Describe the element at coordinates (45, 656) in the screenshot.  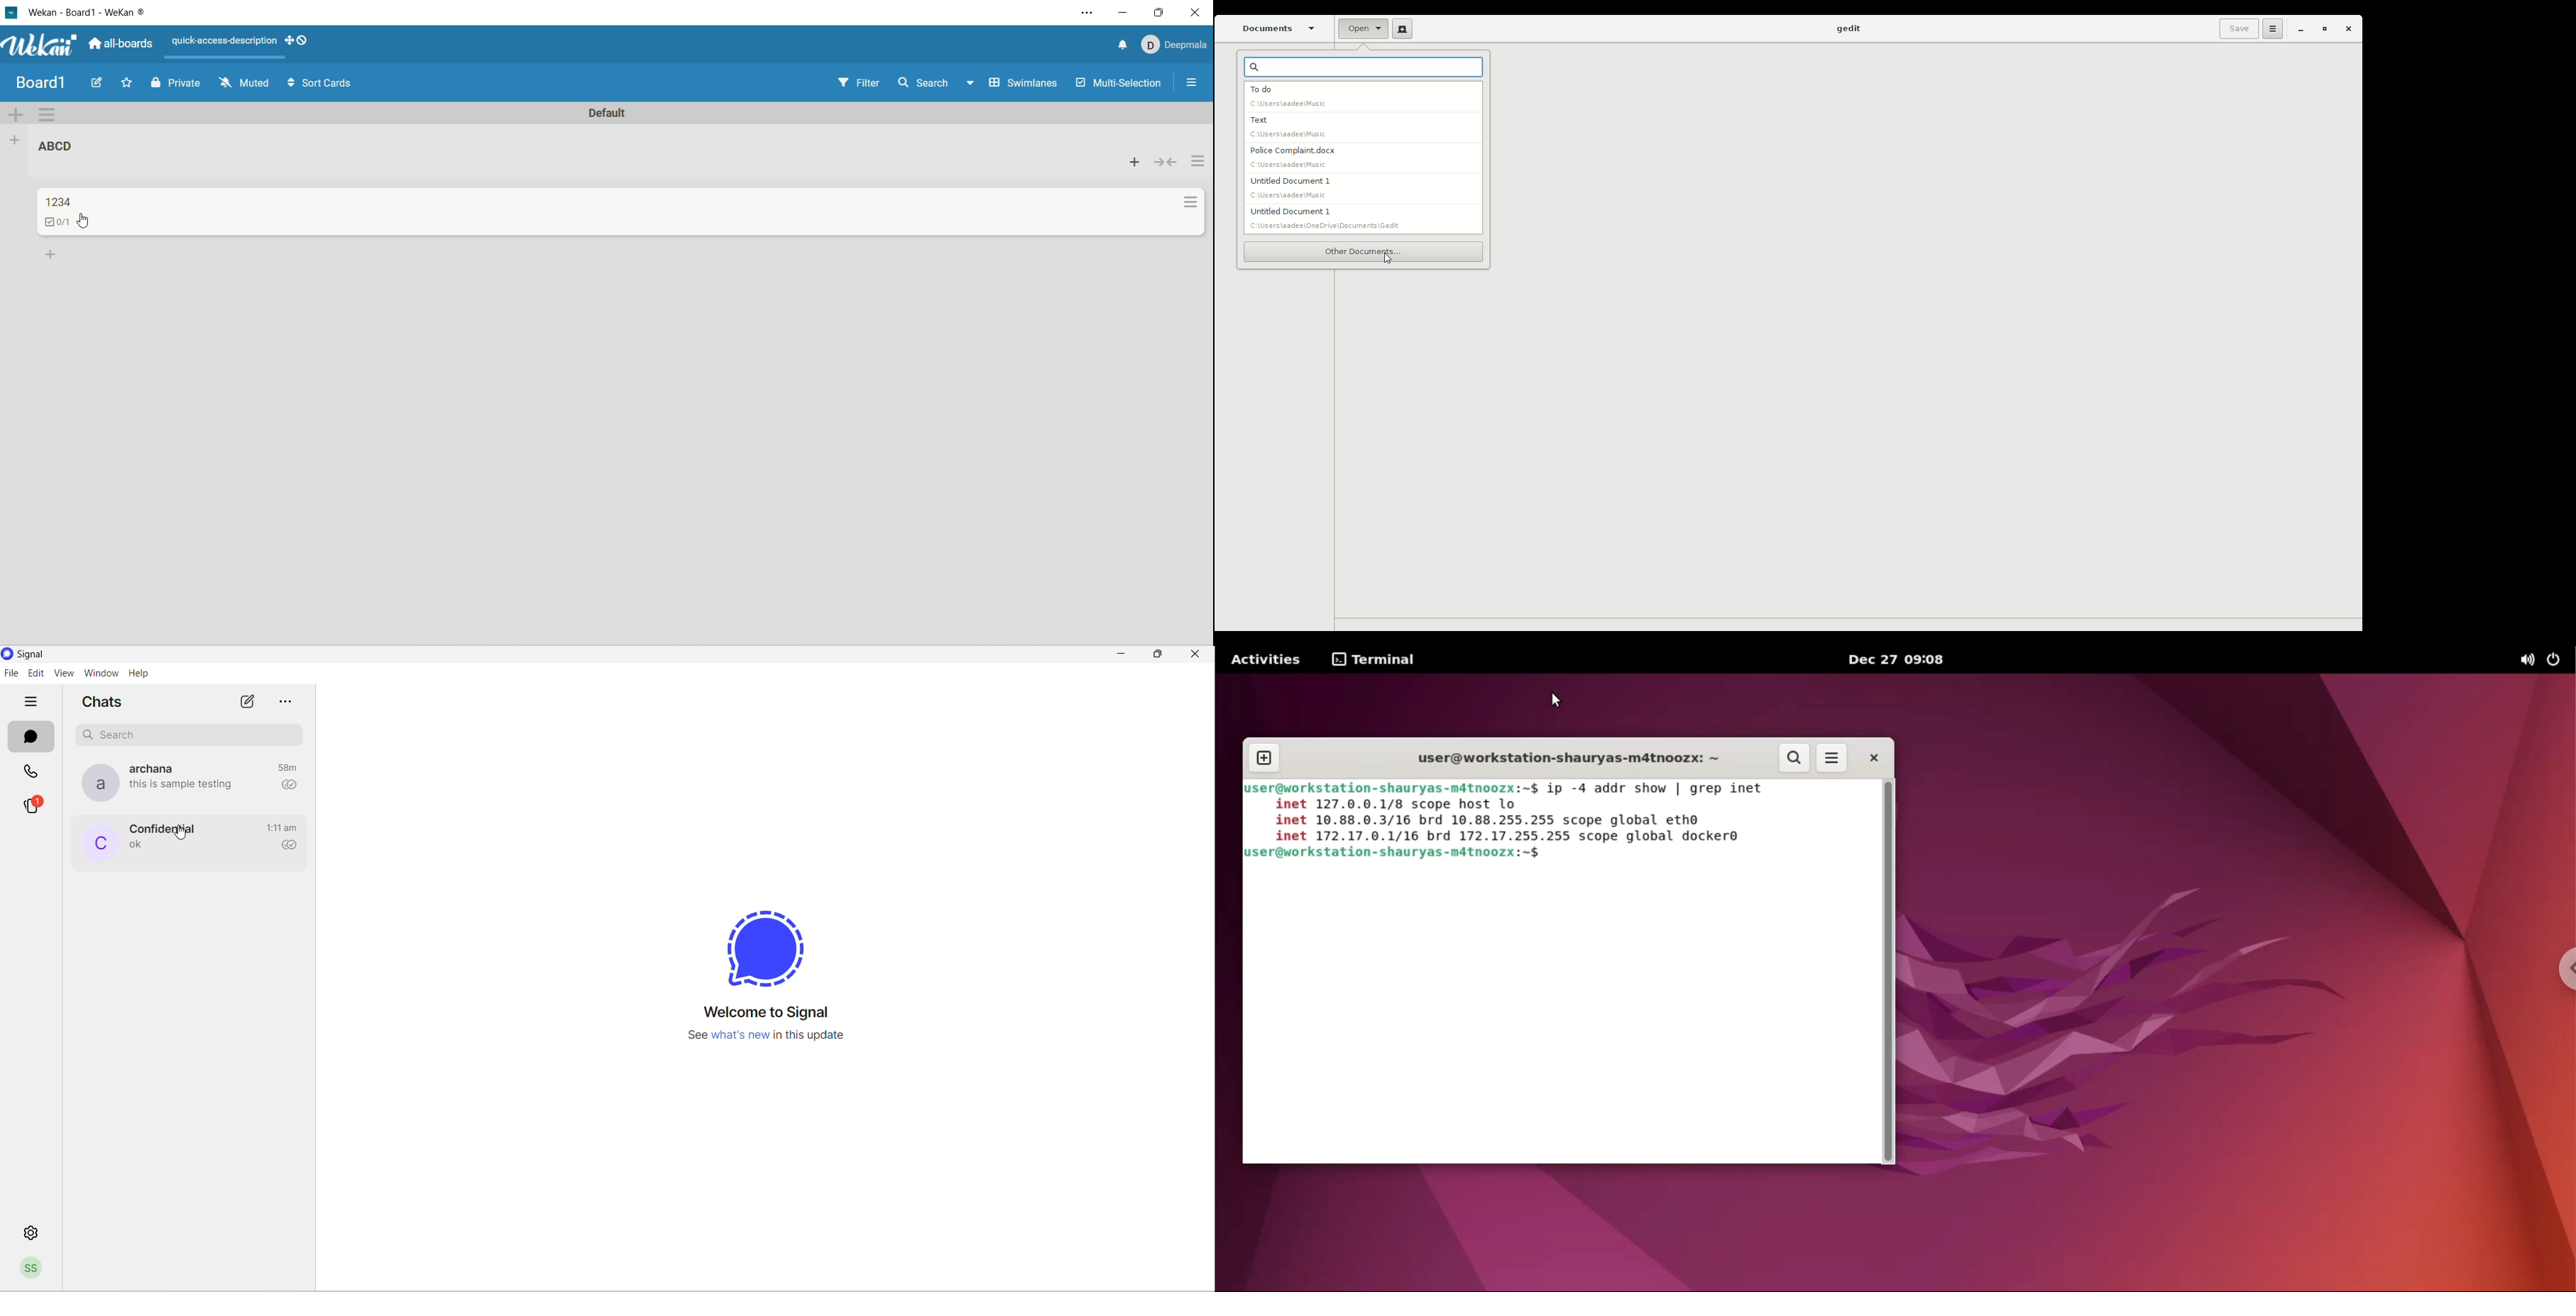
I see `system` at that location.